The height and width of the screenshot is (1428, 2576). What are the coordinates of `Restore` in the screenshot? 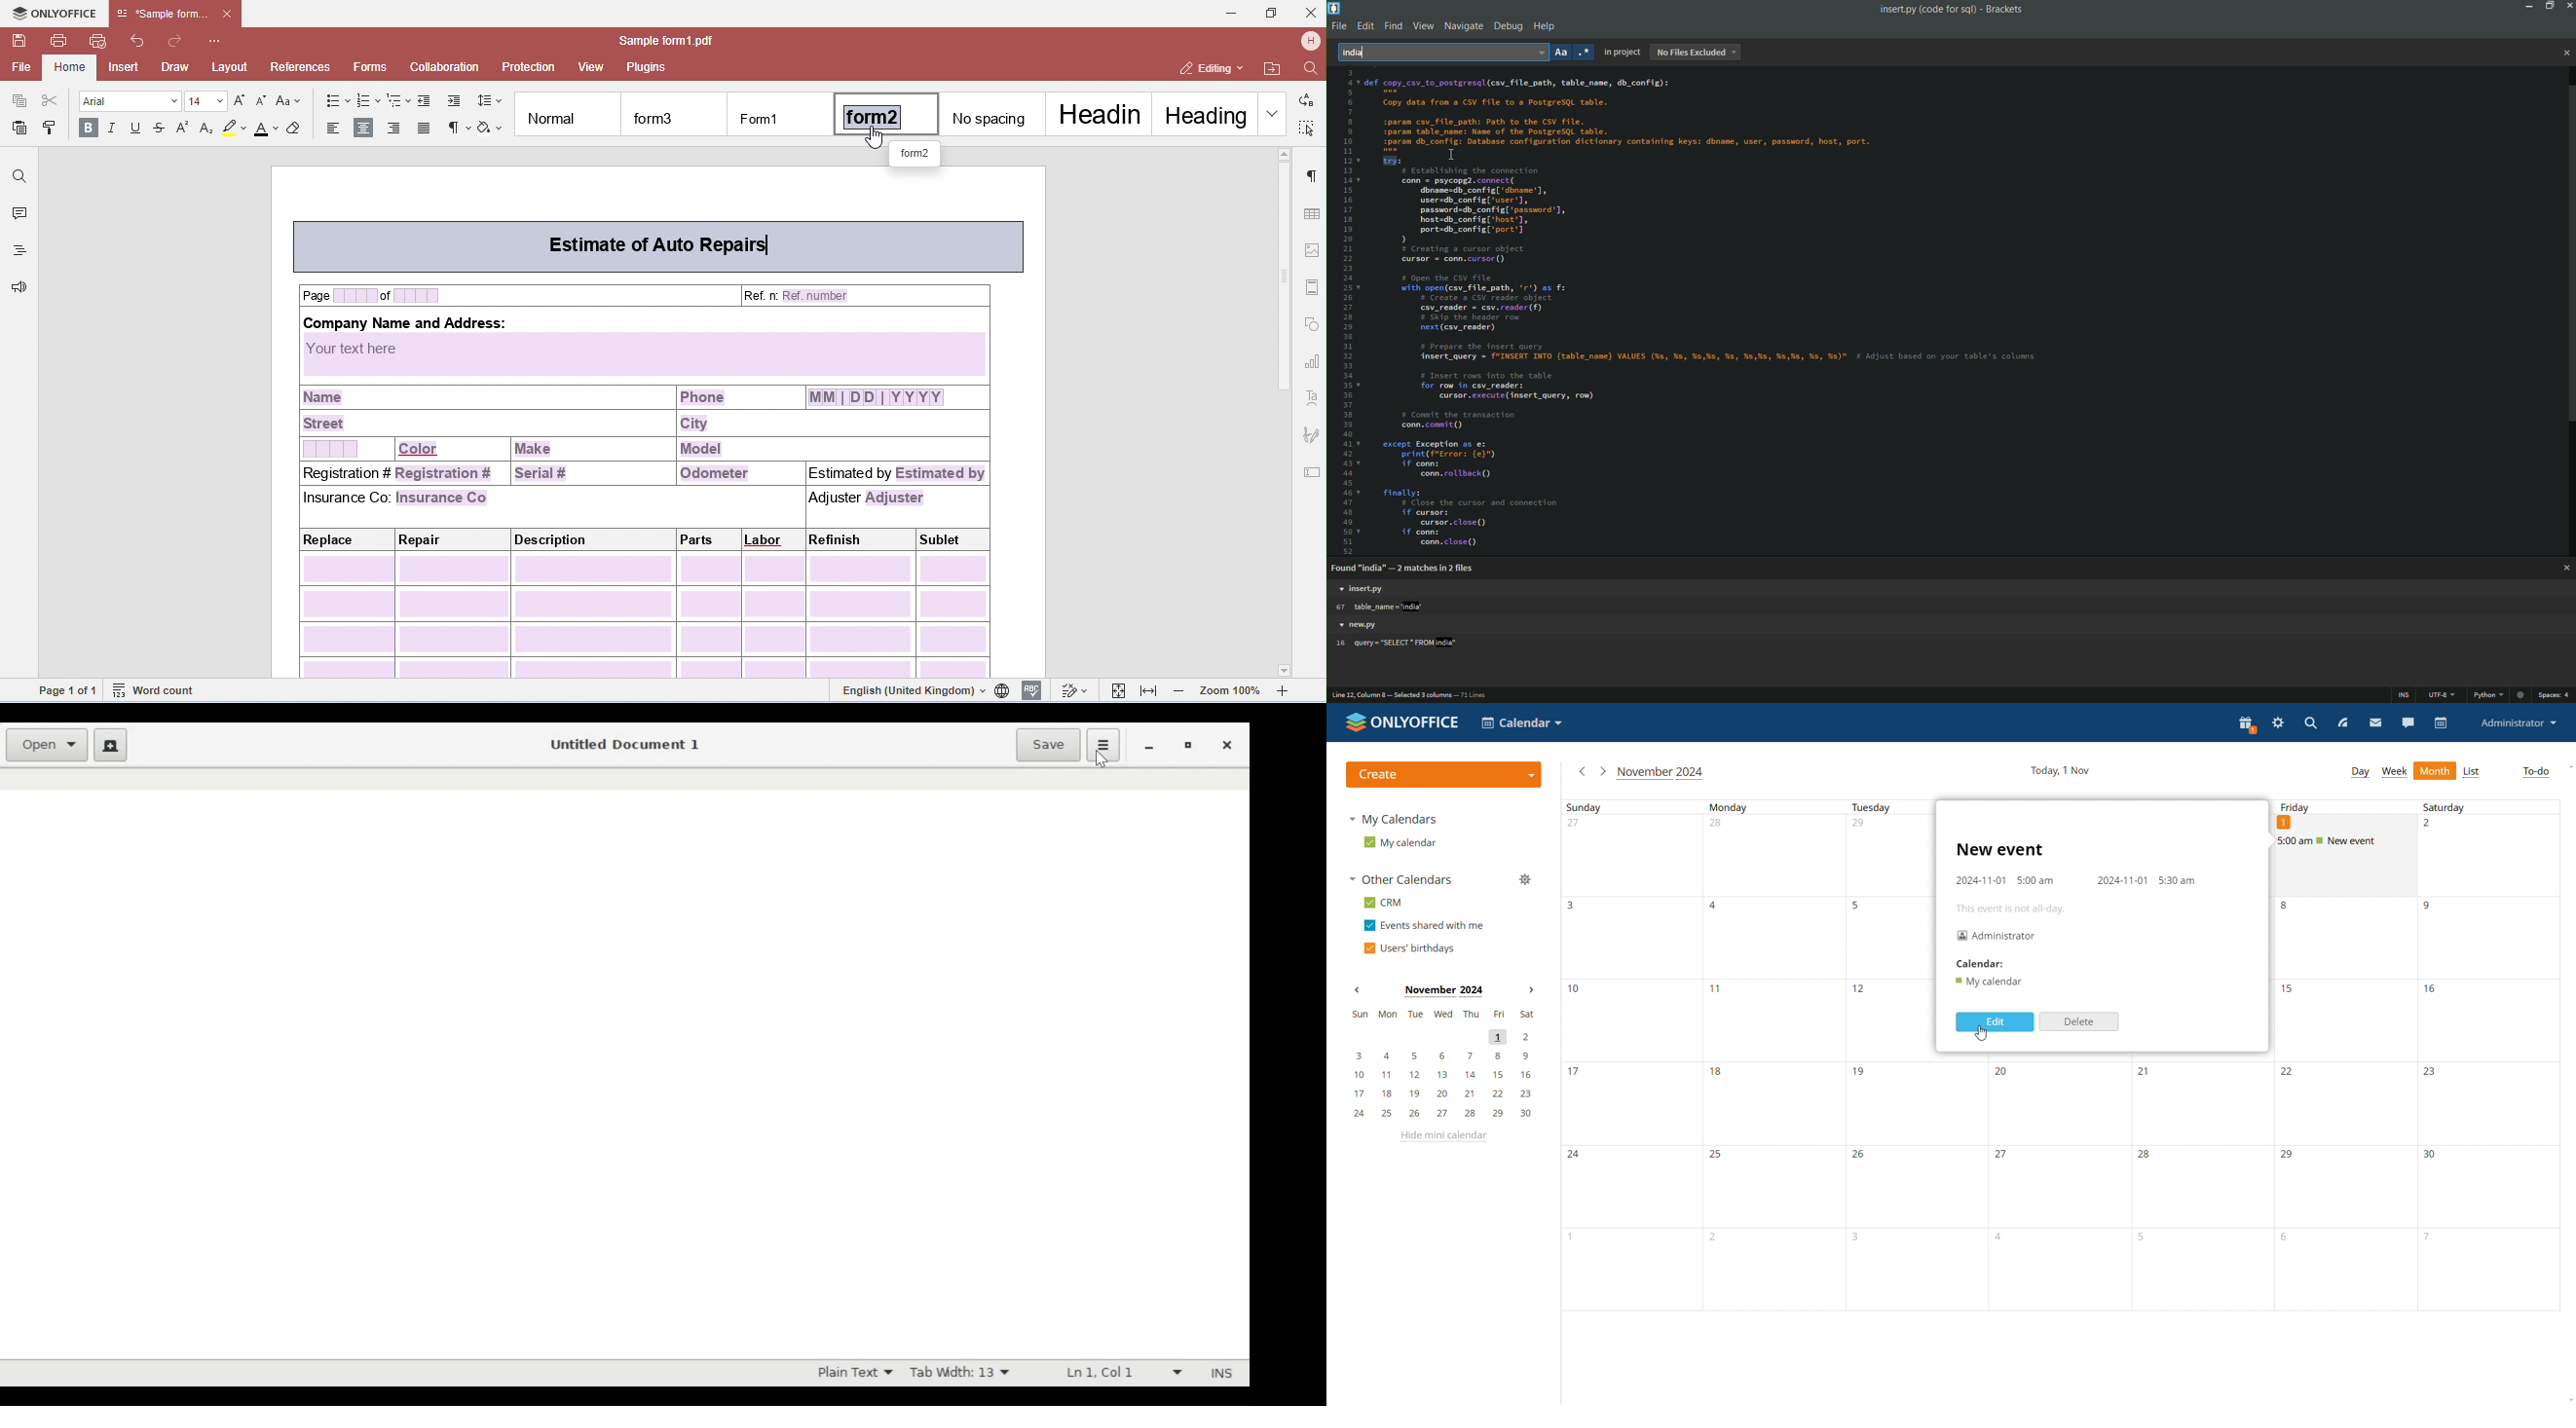 It's located at (1190, 746).